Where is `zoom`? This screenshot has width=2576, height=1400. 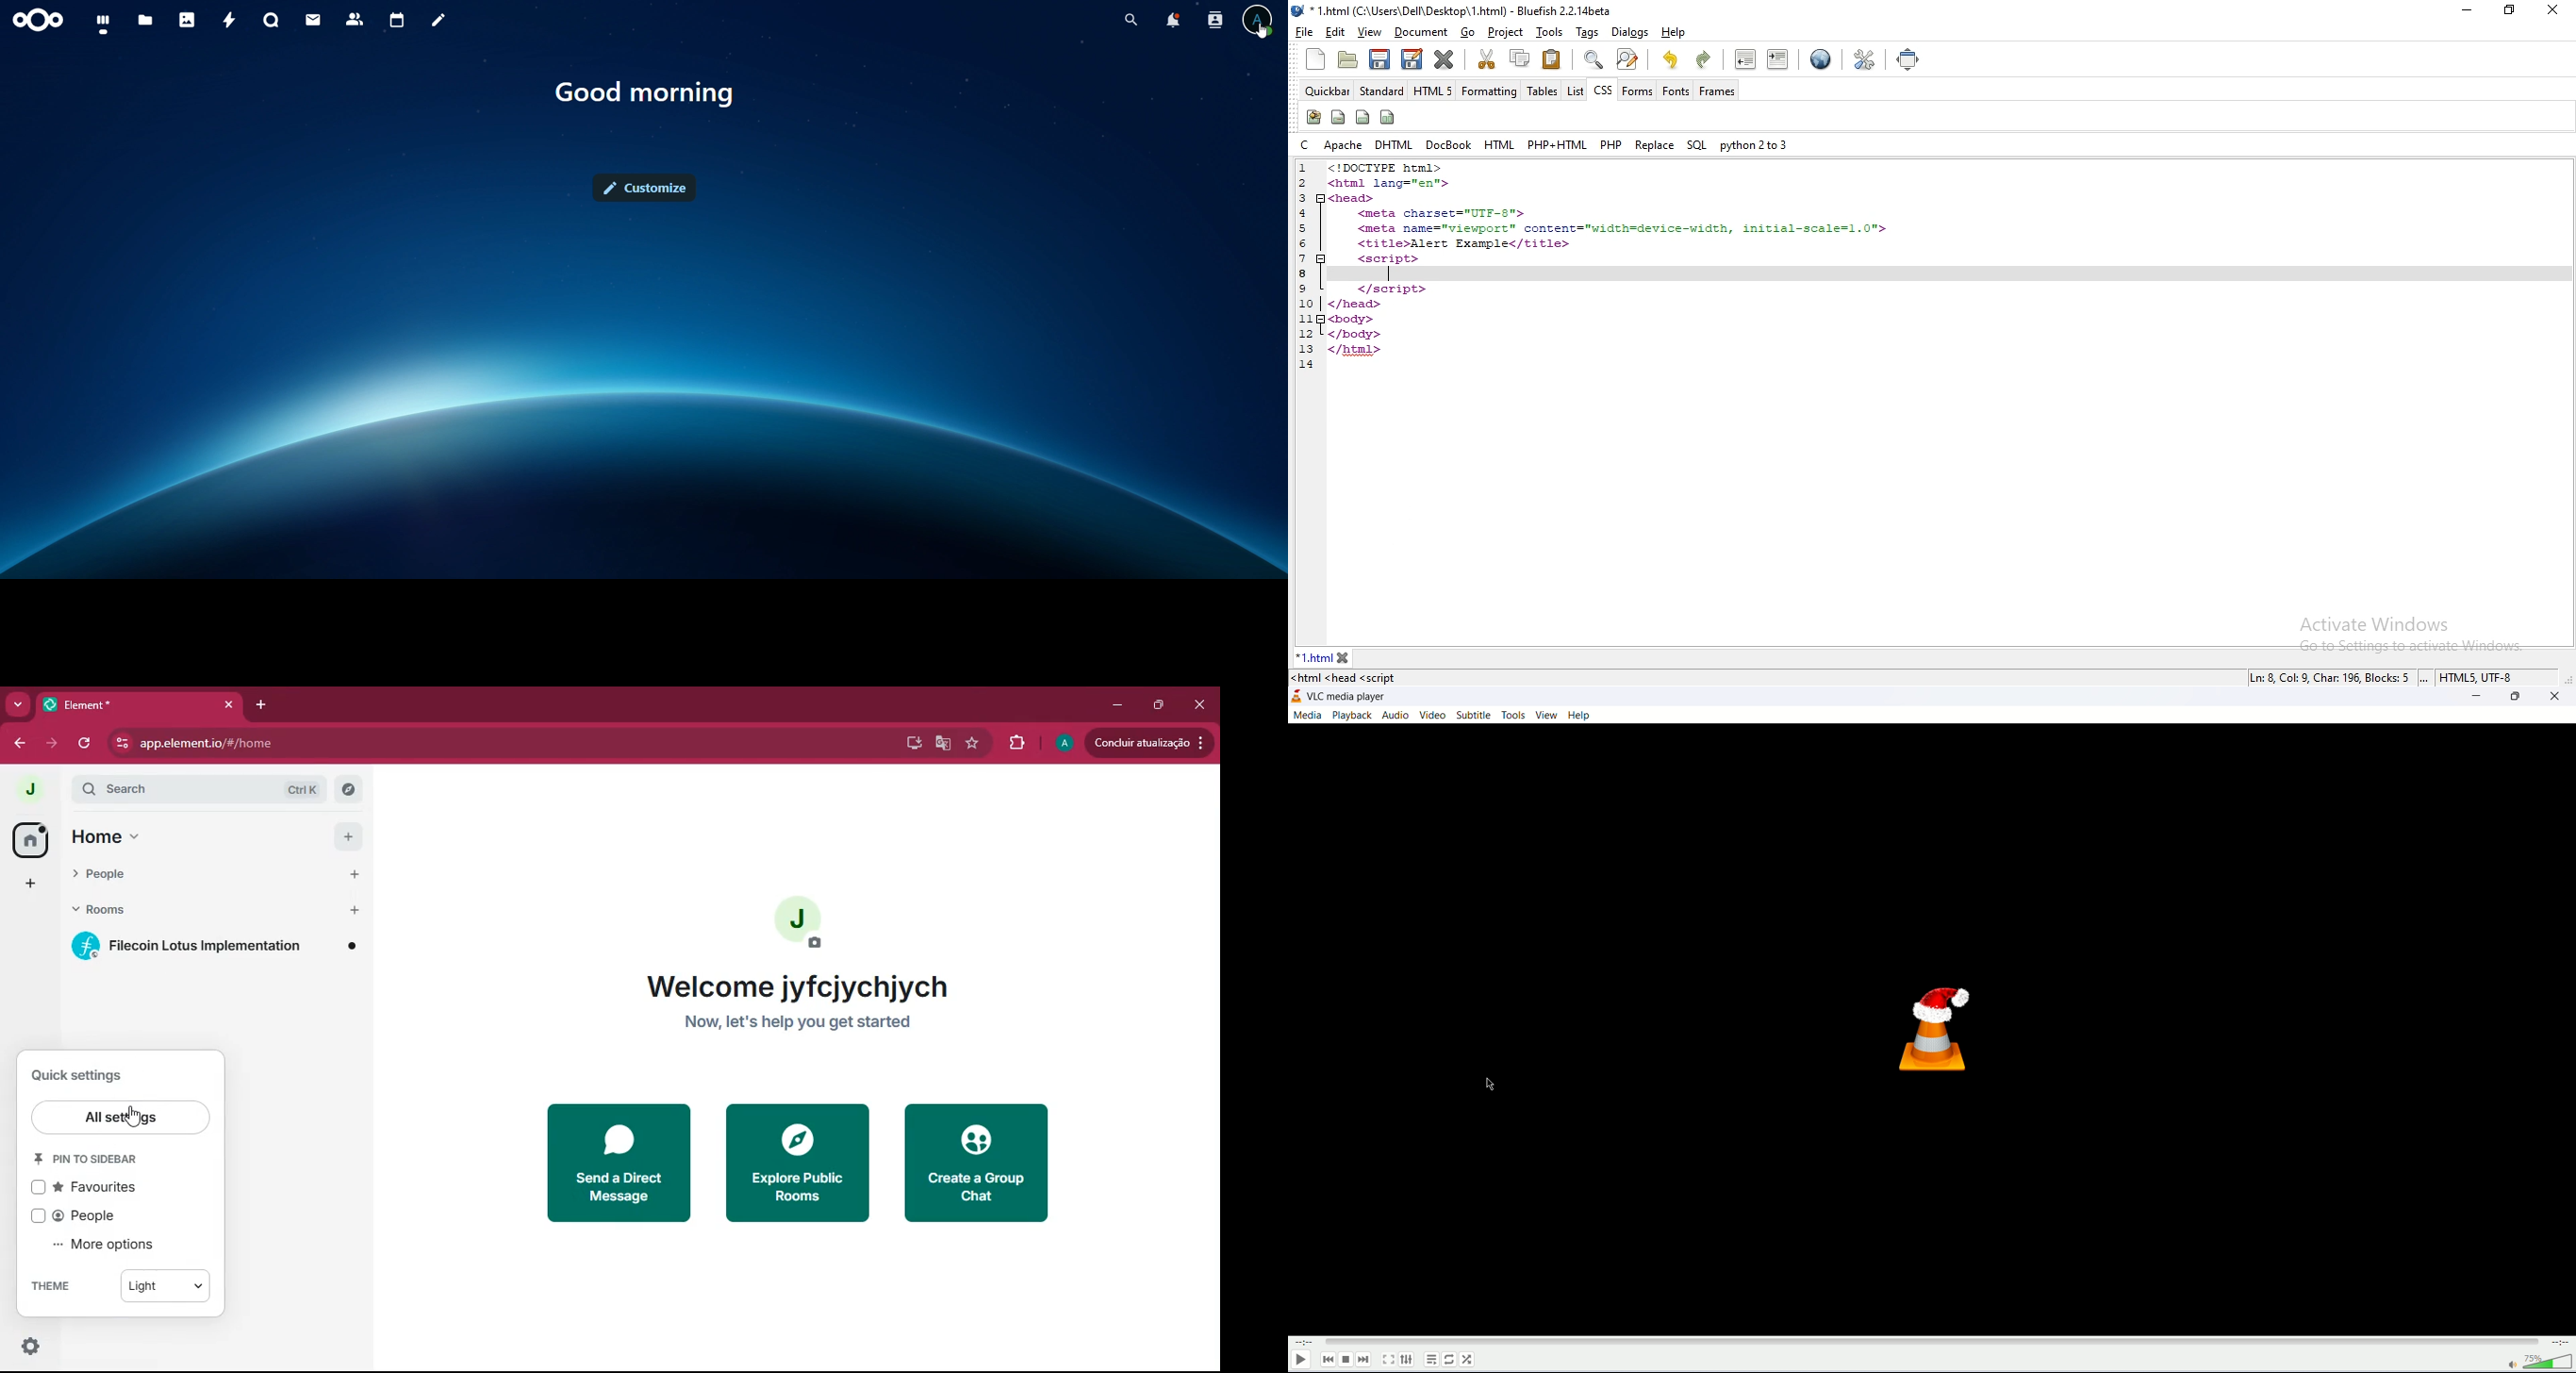
zoom is located at coordinates (1591, 59).